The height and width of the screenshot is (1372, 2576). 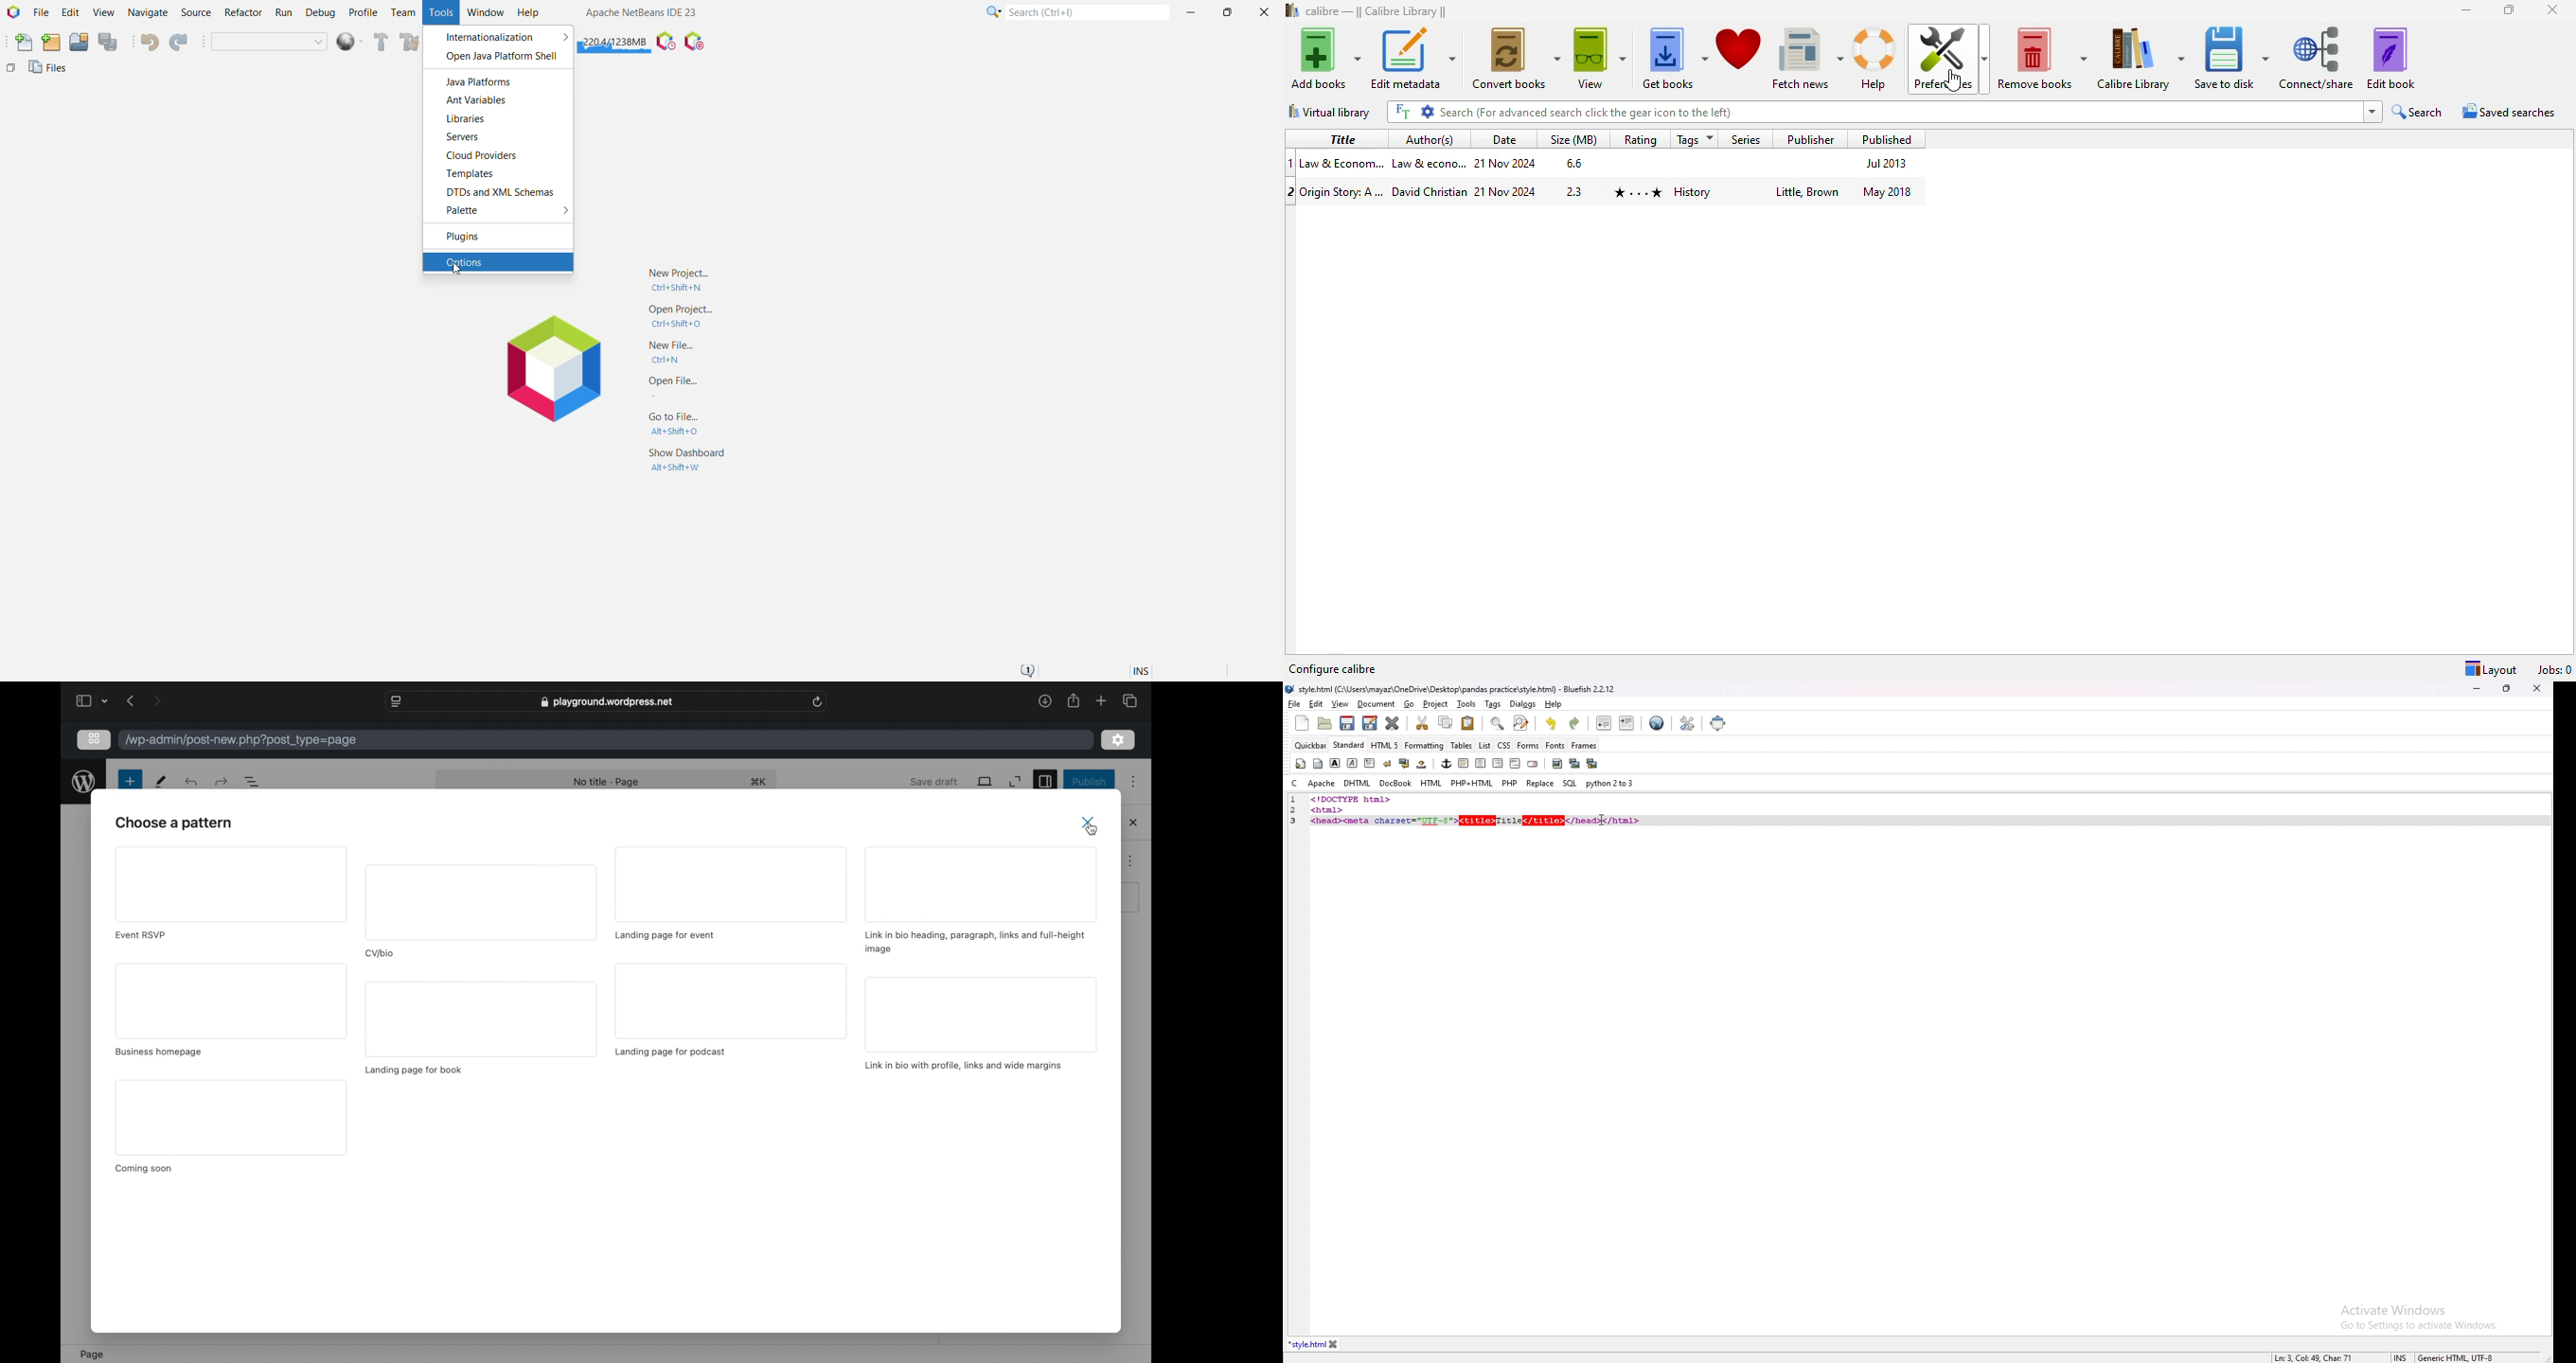 I want to click on ion view, so click(x=95, y=738).